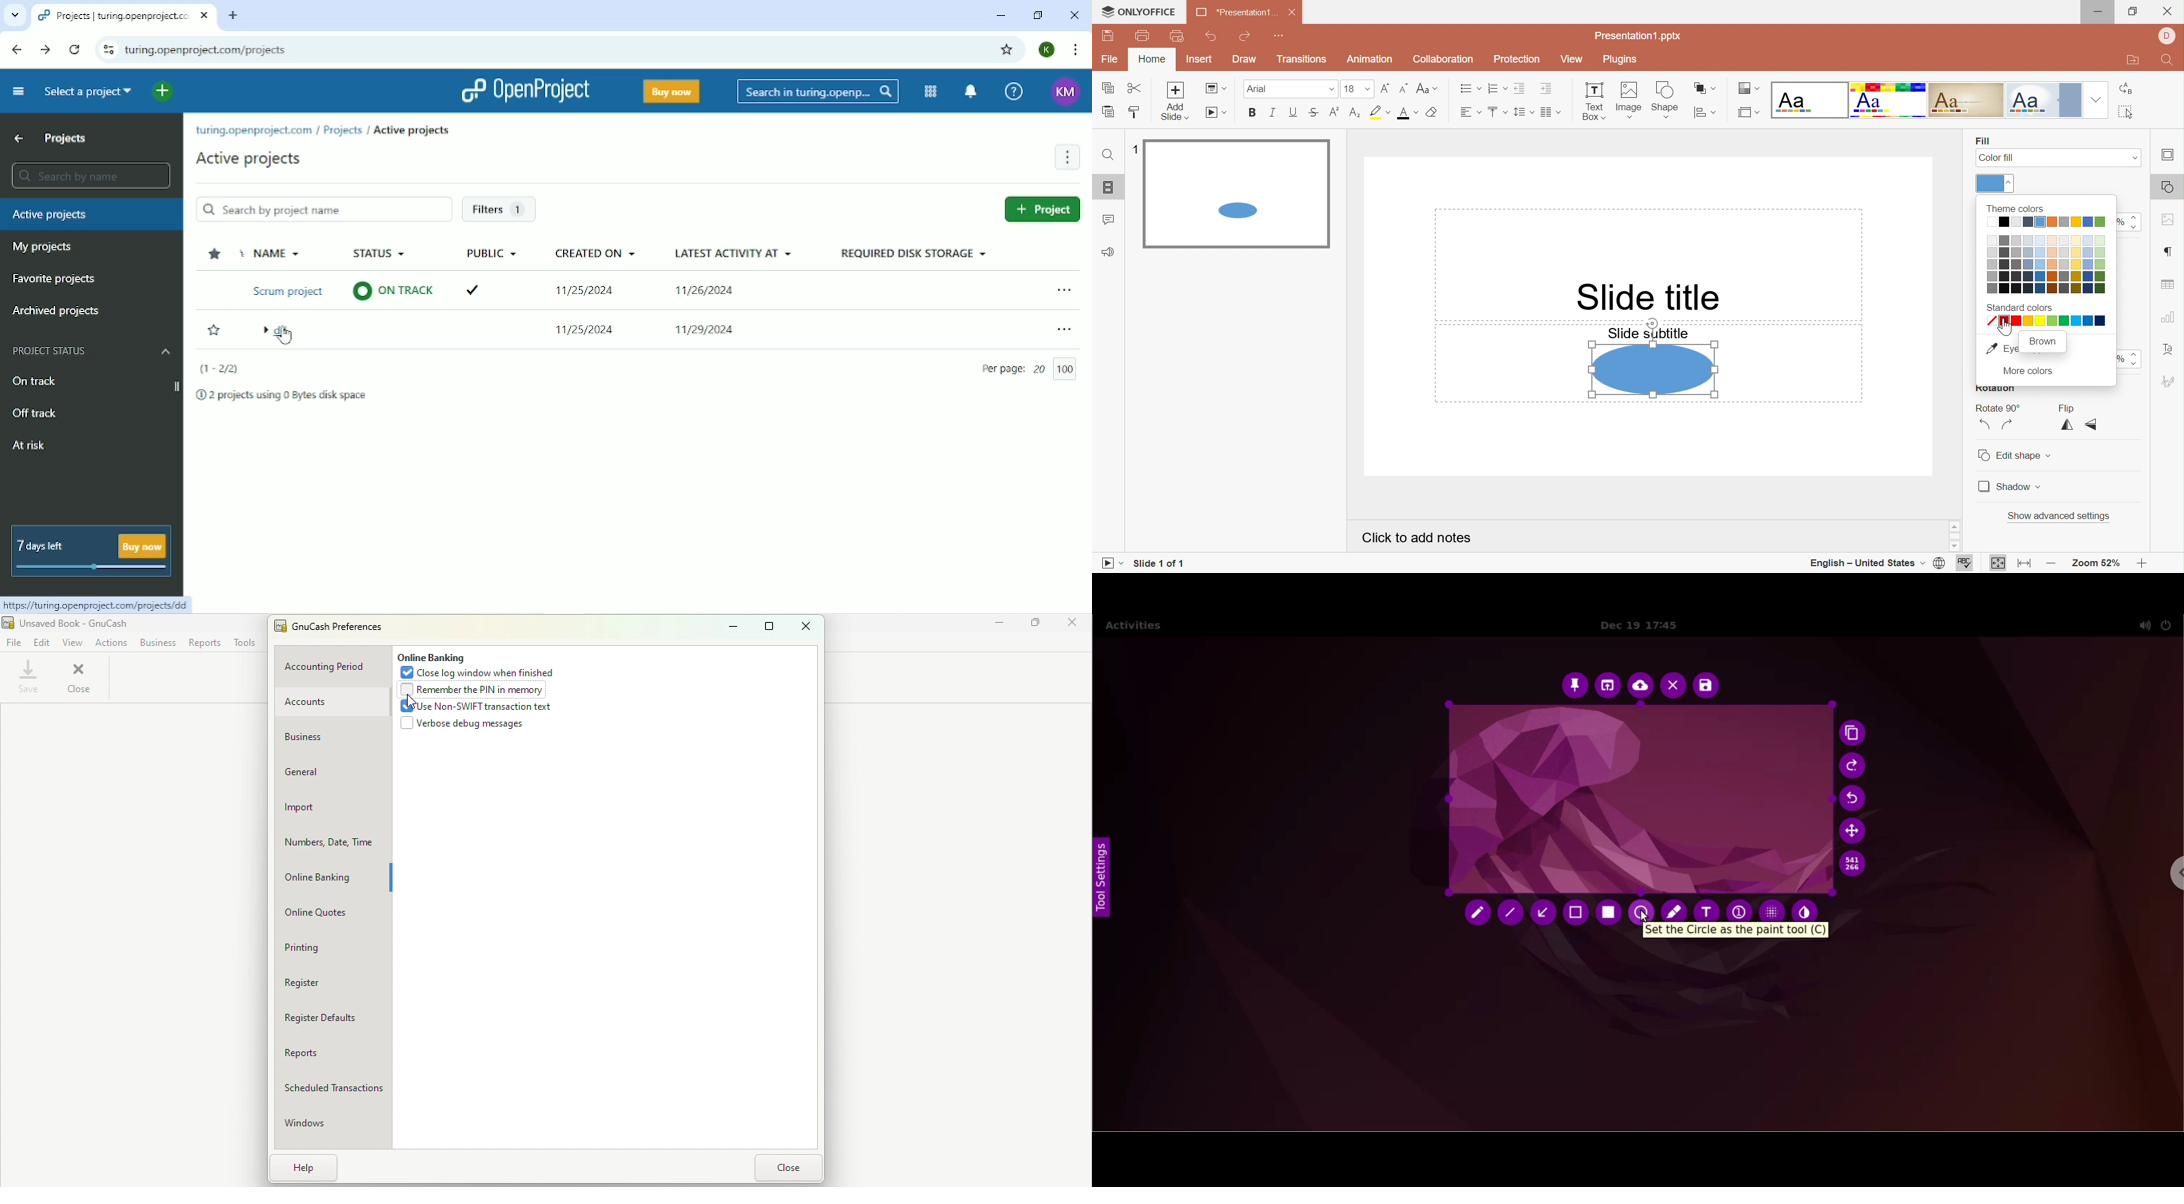 The height and width of the screenshot is (1204, 2184). What do you see at coordinates (2015, 208) in the screenshot?
I see `Theme colors` at bounding box center [2015, 208].